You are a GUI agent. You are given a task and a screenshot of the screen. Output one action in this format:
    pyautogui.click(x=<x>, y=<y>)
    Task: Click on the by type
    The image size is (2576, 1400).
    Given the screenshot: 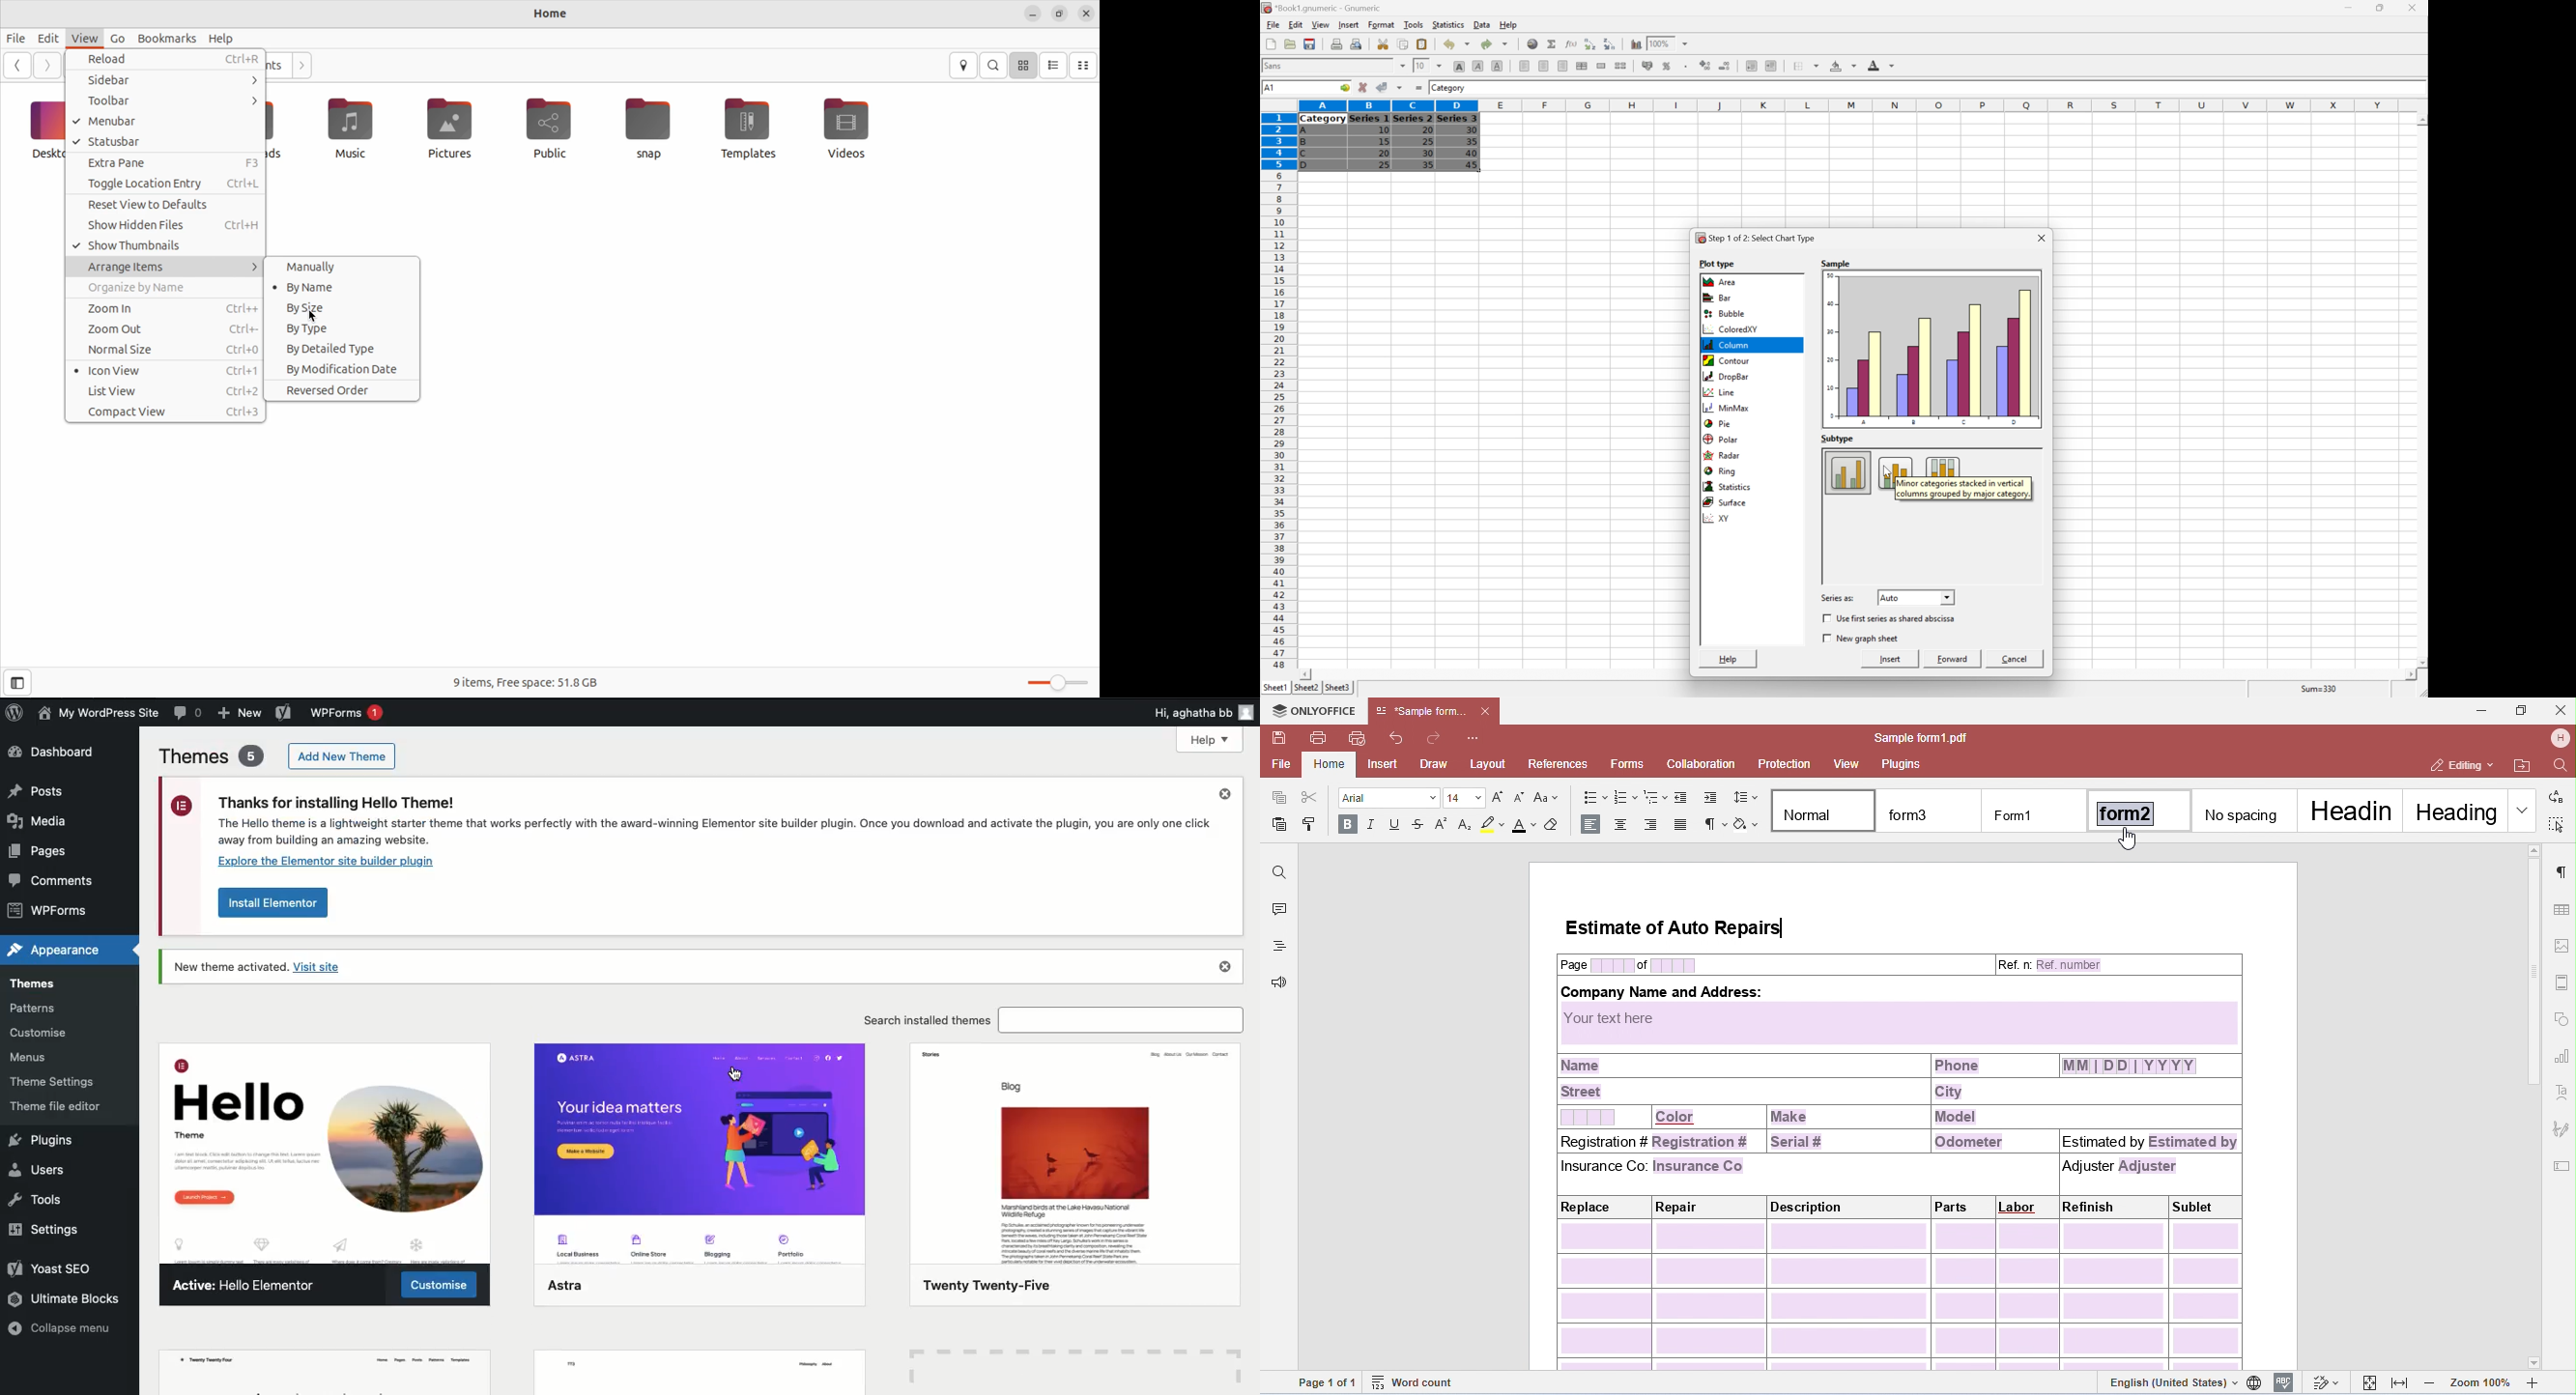 What is the action you would take?
    pyautogui.click(x=341, y=328)
    